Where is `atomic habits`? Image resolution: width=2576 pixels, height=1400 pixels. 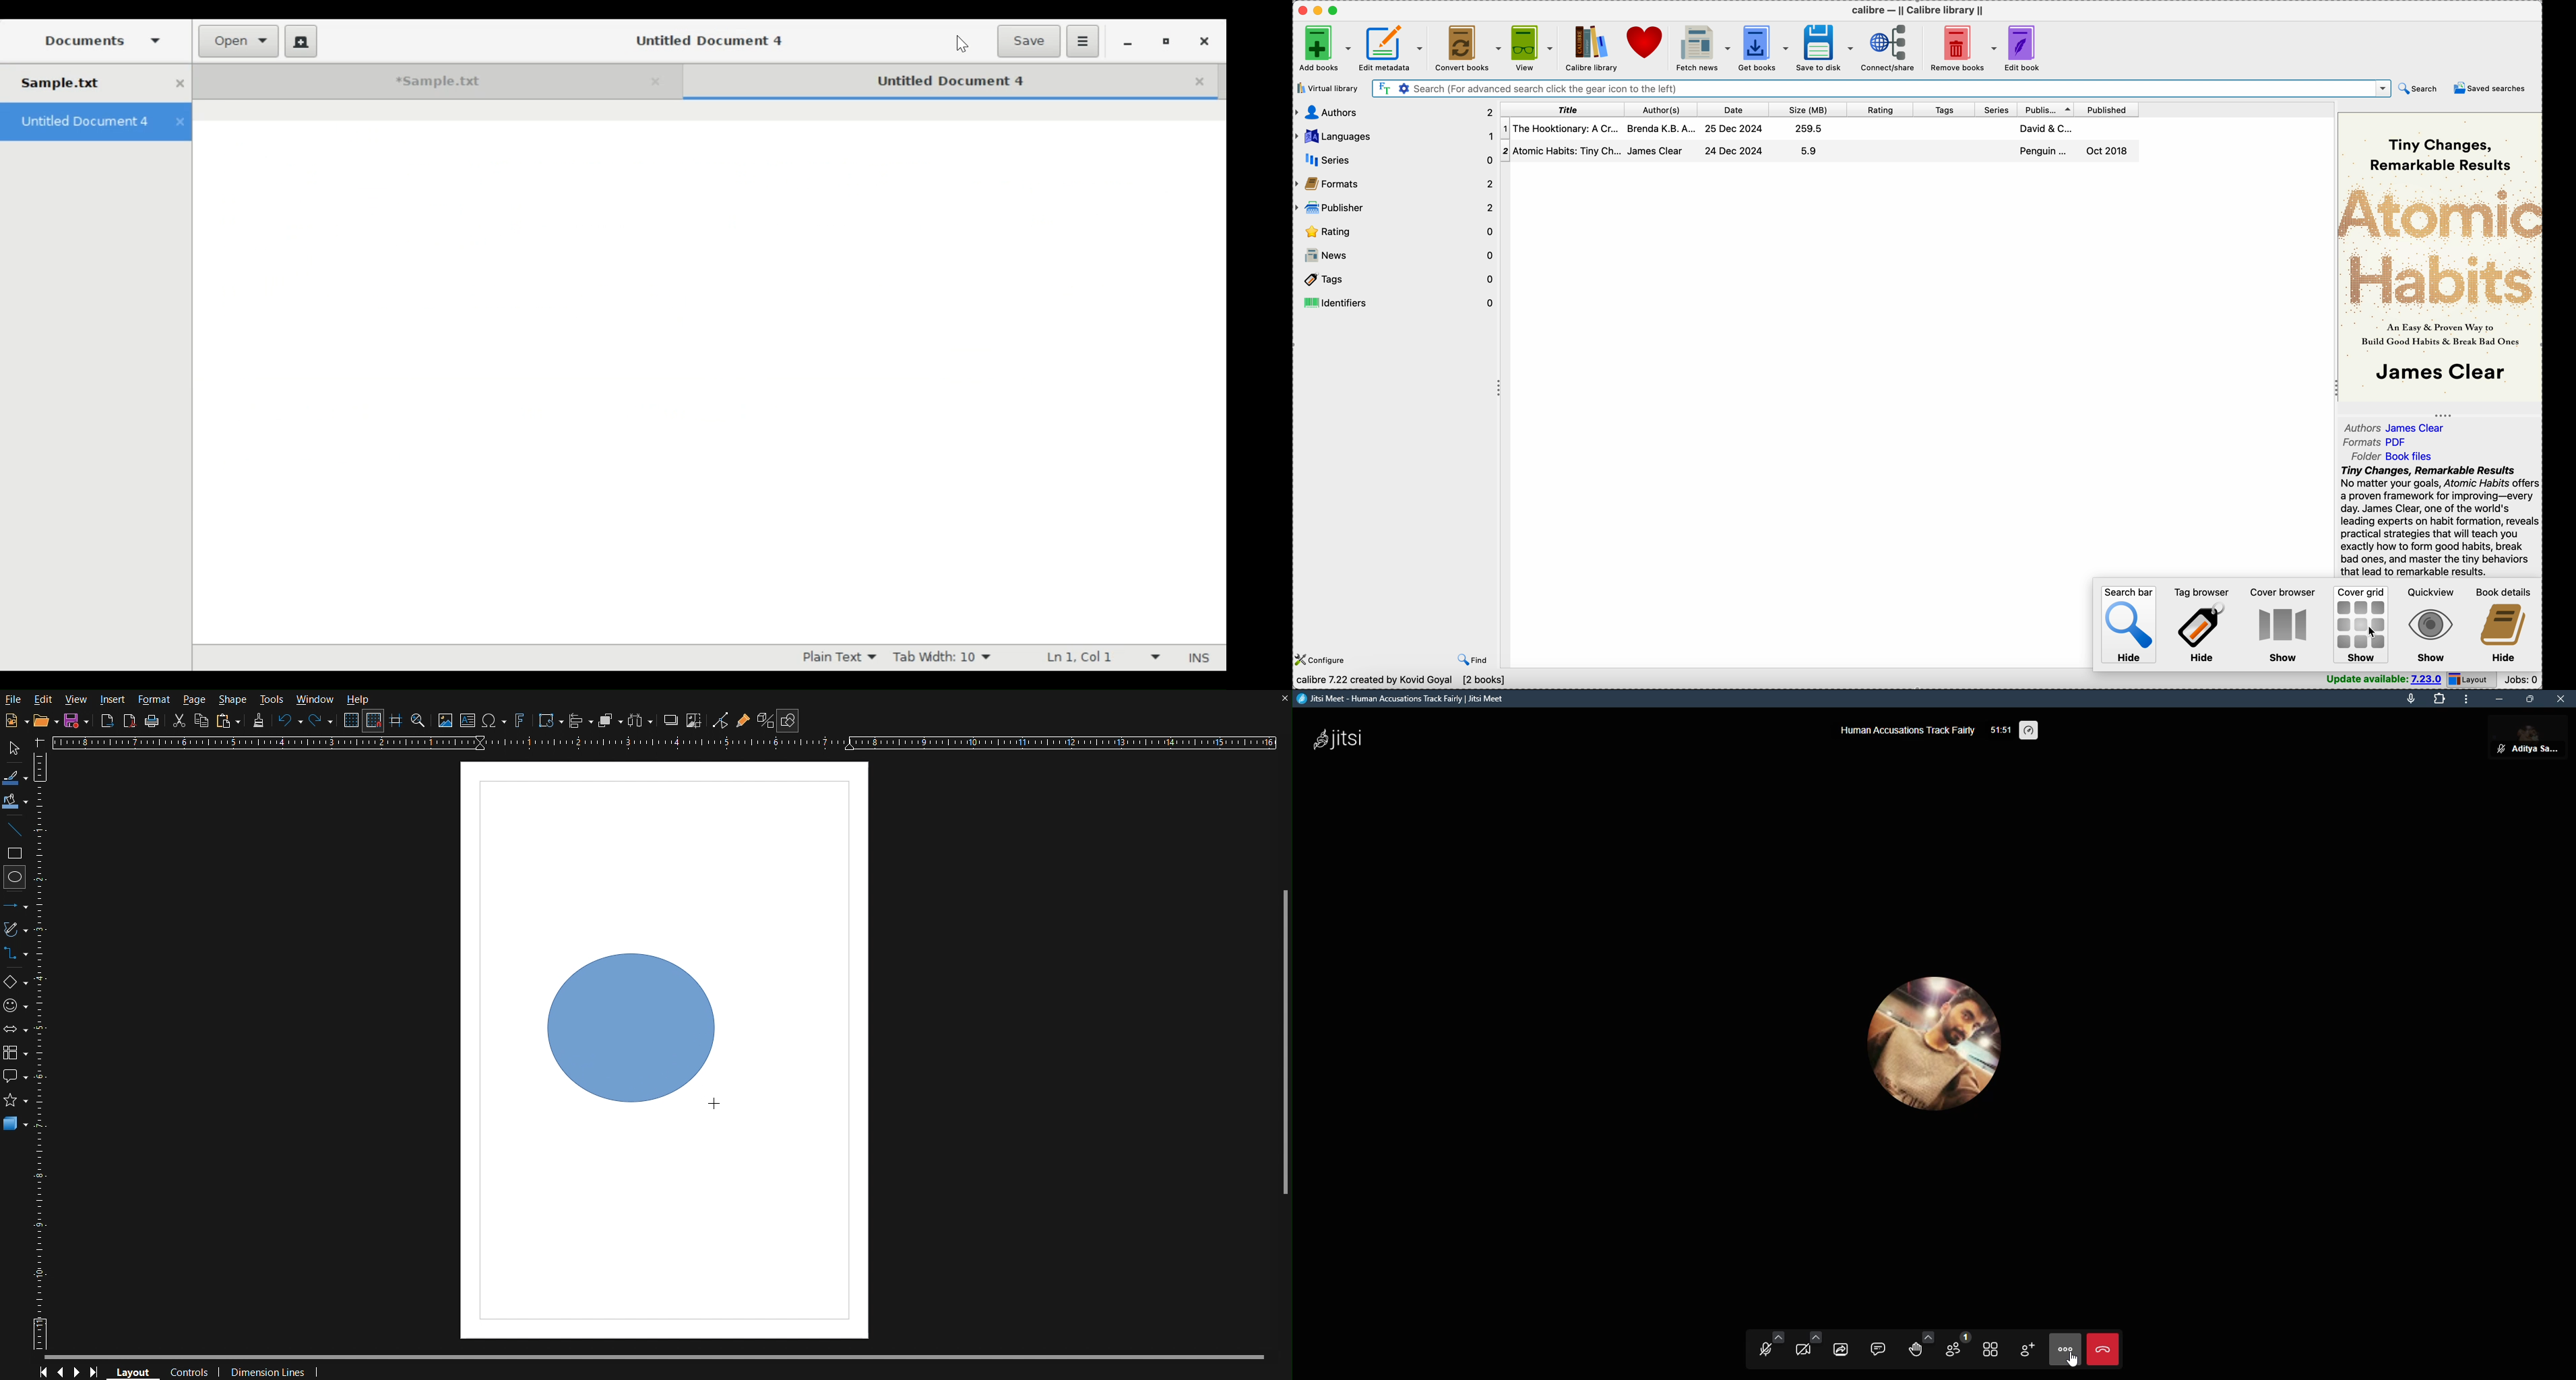 atomic habits is located at coordinates (2440, 247).